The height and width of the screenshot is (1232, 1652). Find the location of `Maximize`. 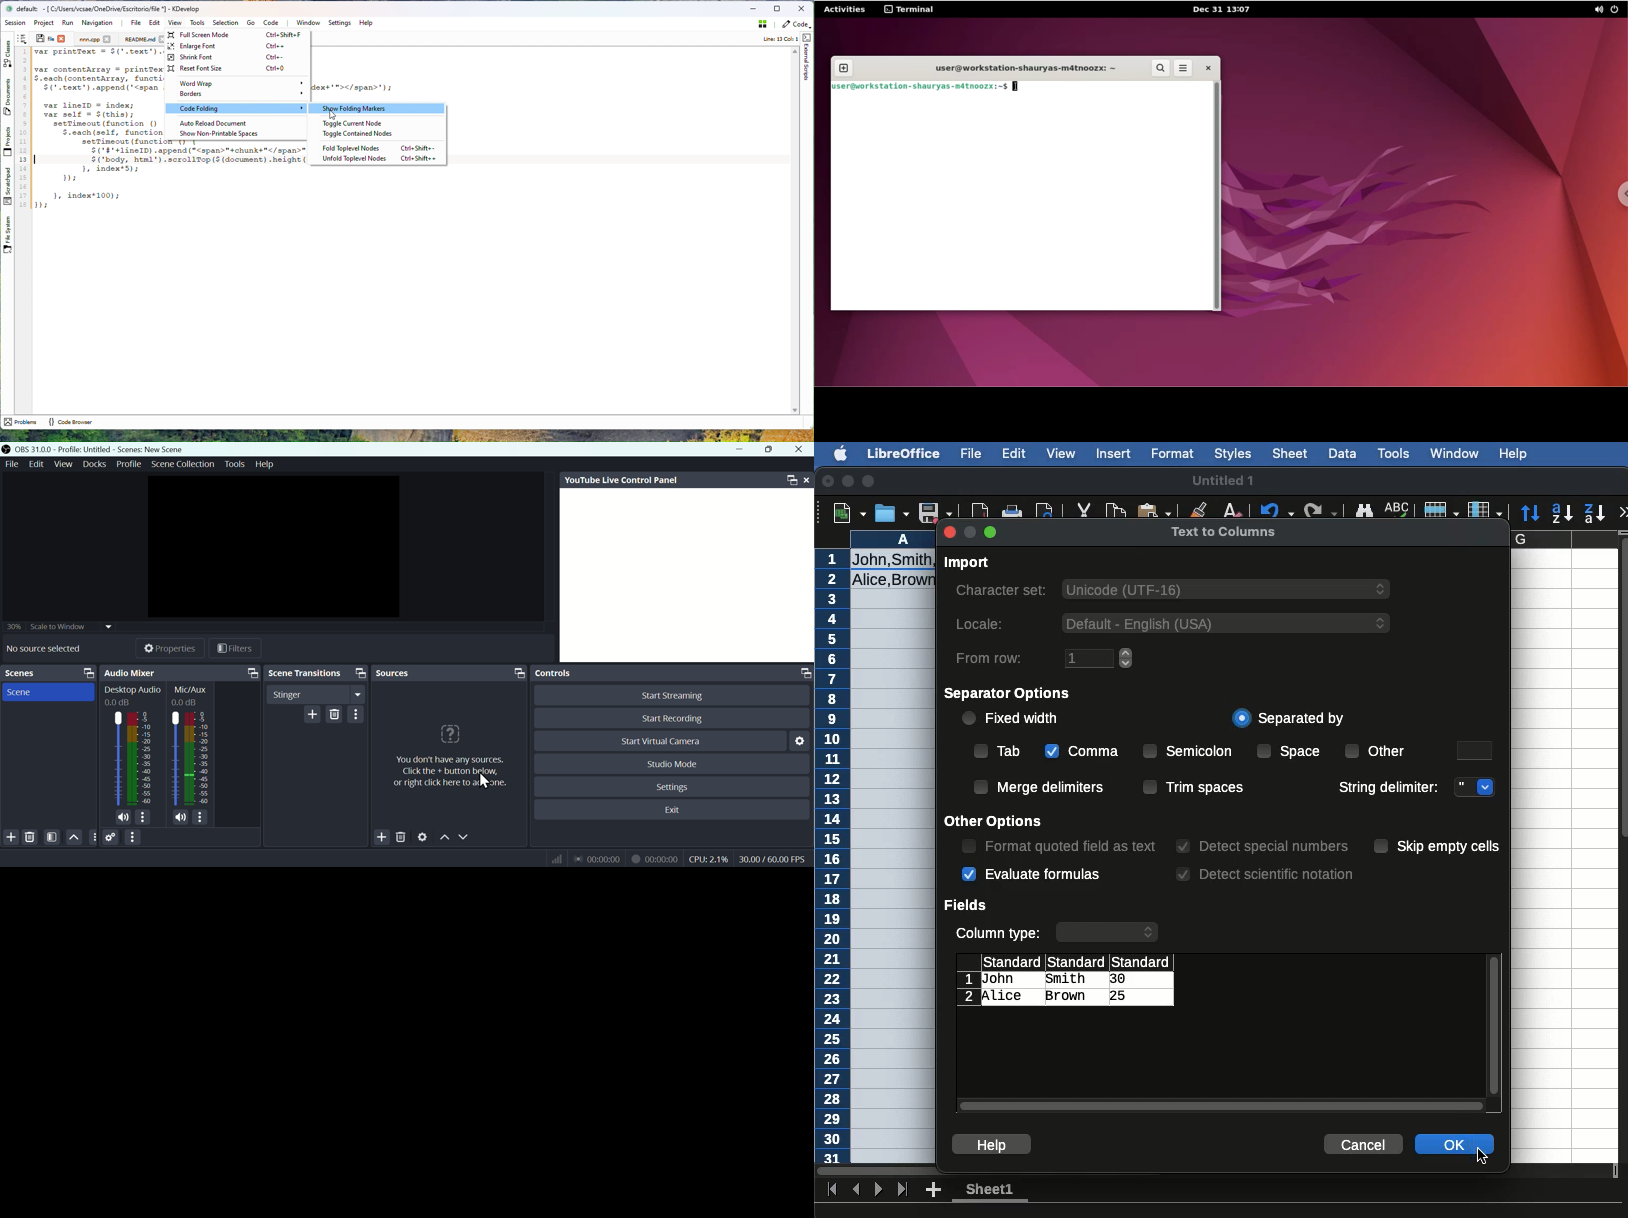

Maximize is located at coordinates (869, 481).